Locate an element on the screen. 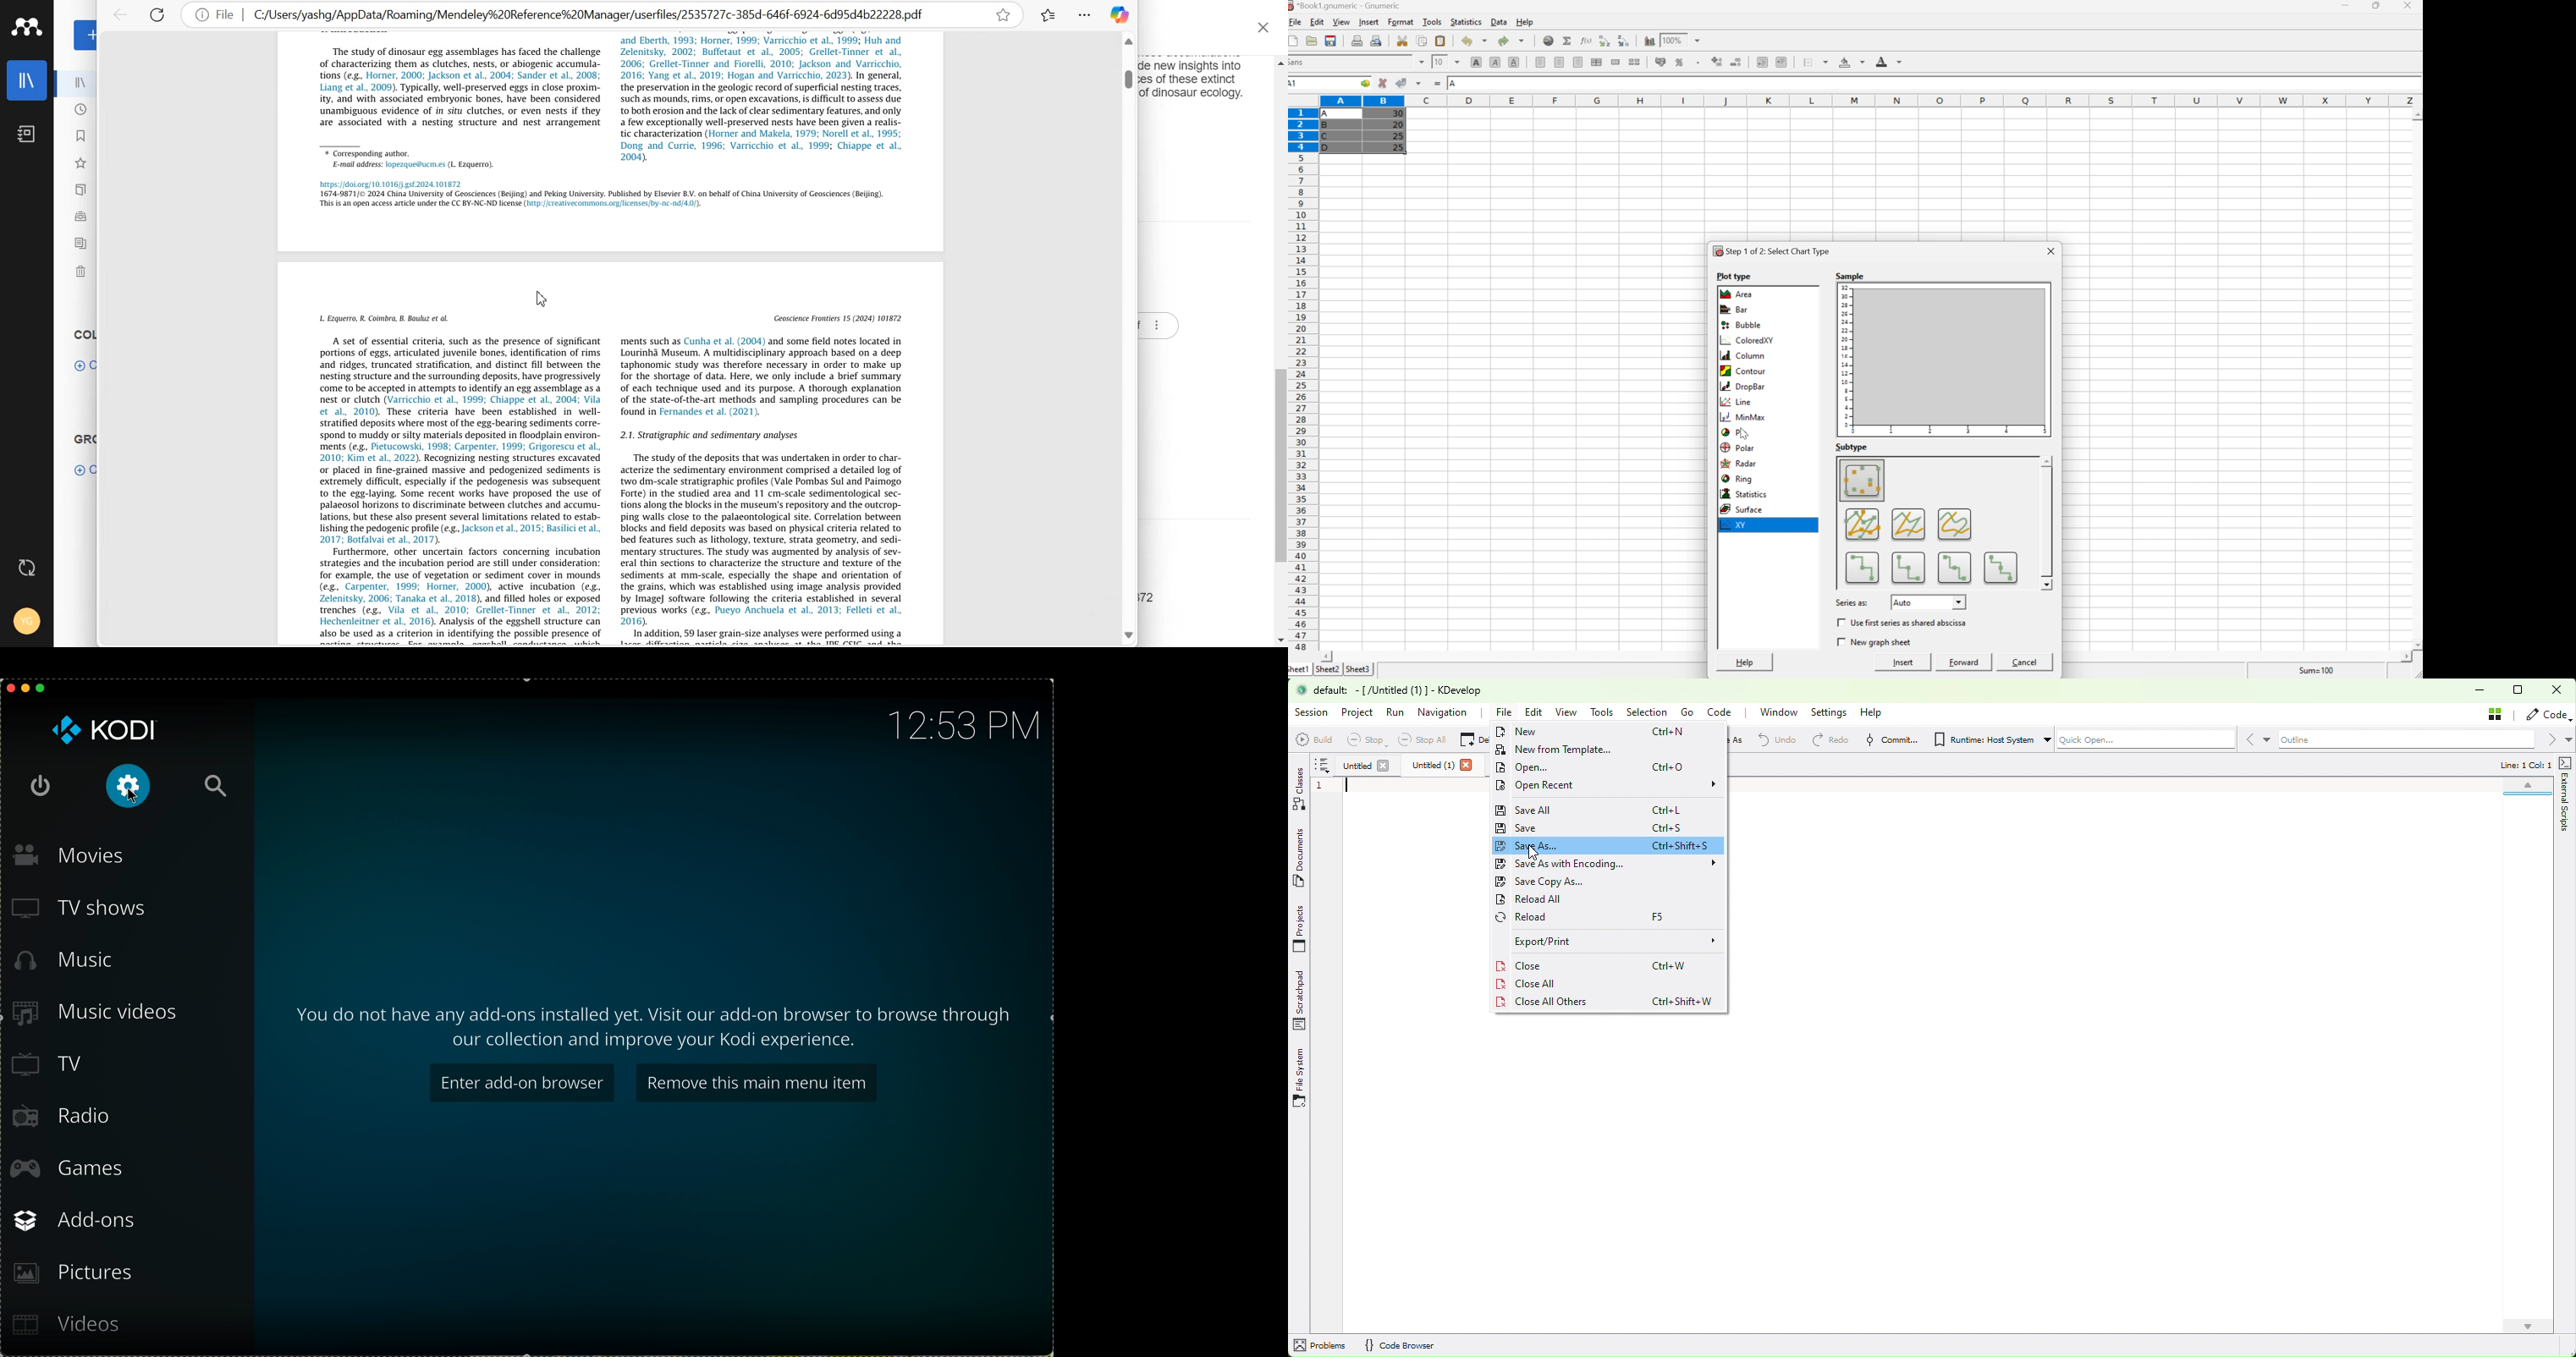  Bubble is located at coordinates (1742, 325).